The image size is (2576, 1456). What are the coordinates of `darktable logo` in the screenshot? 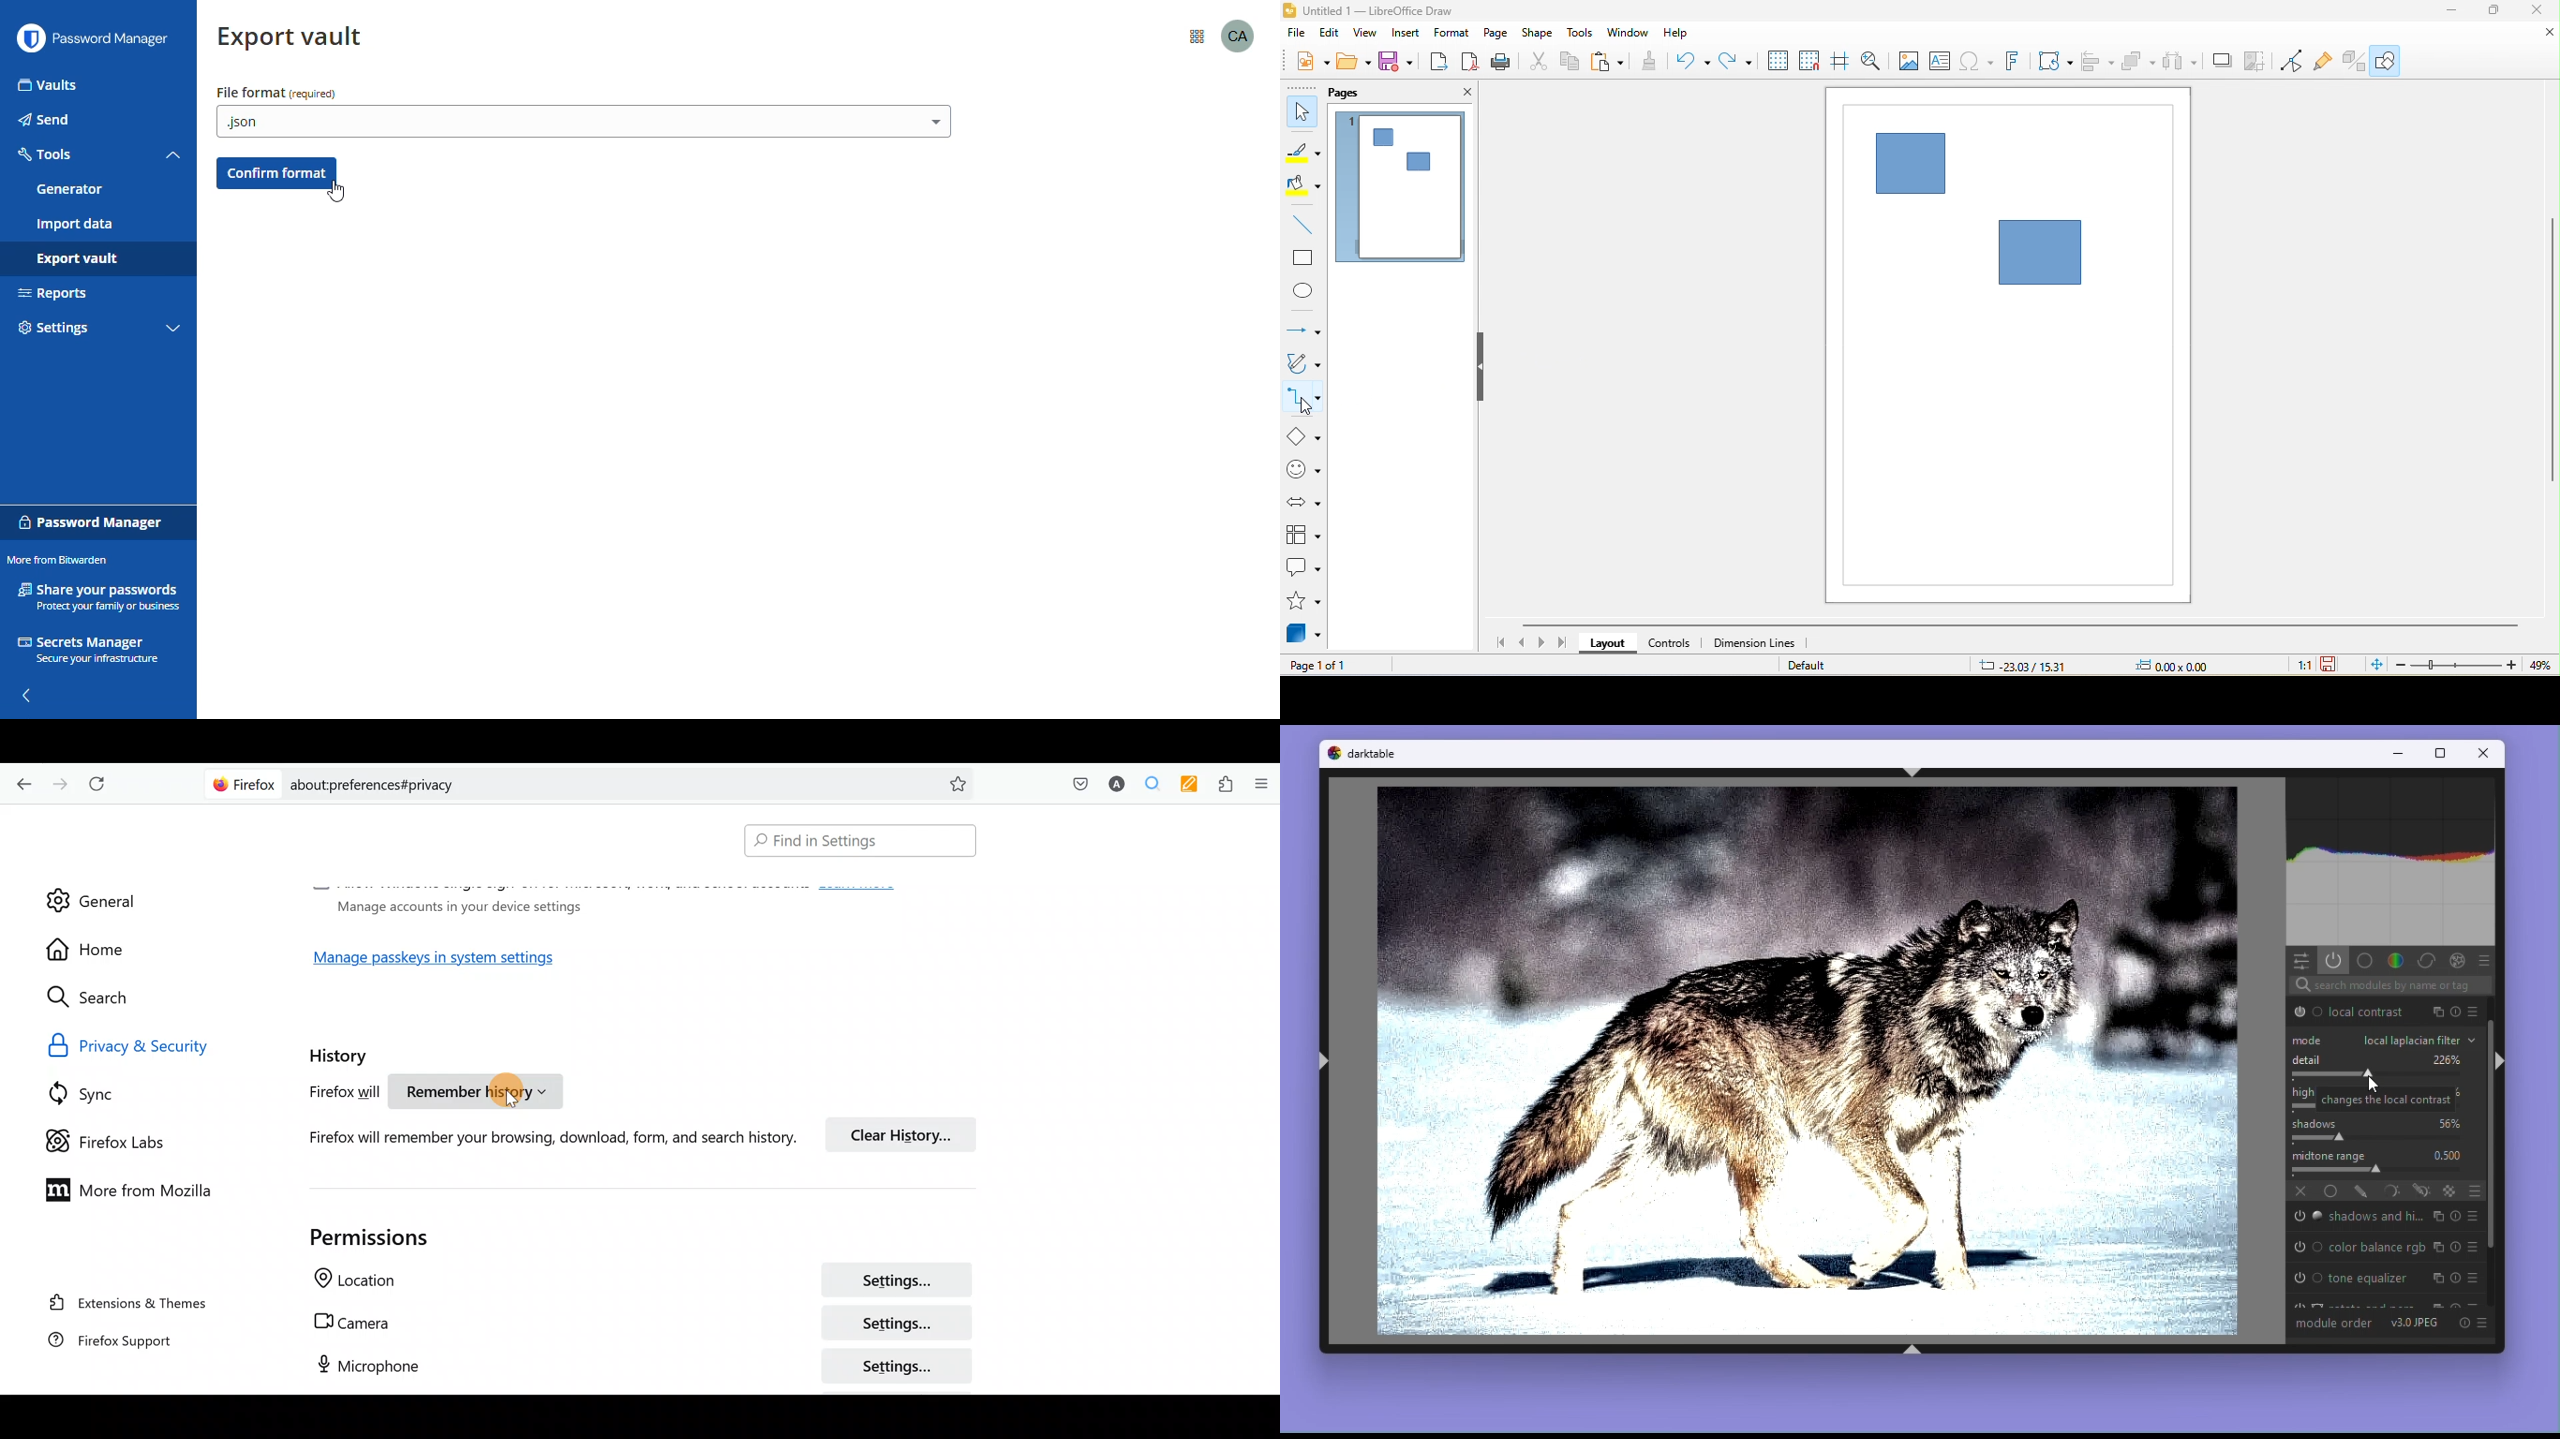 It's located at (1335, 754).